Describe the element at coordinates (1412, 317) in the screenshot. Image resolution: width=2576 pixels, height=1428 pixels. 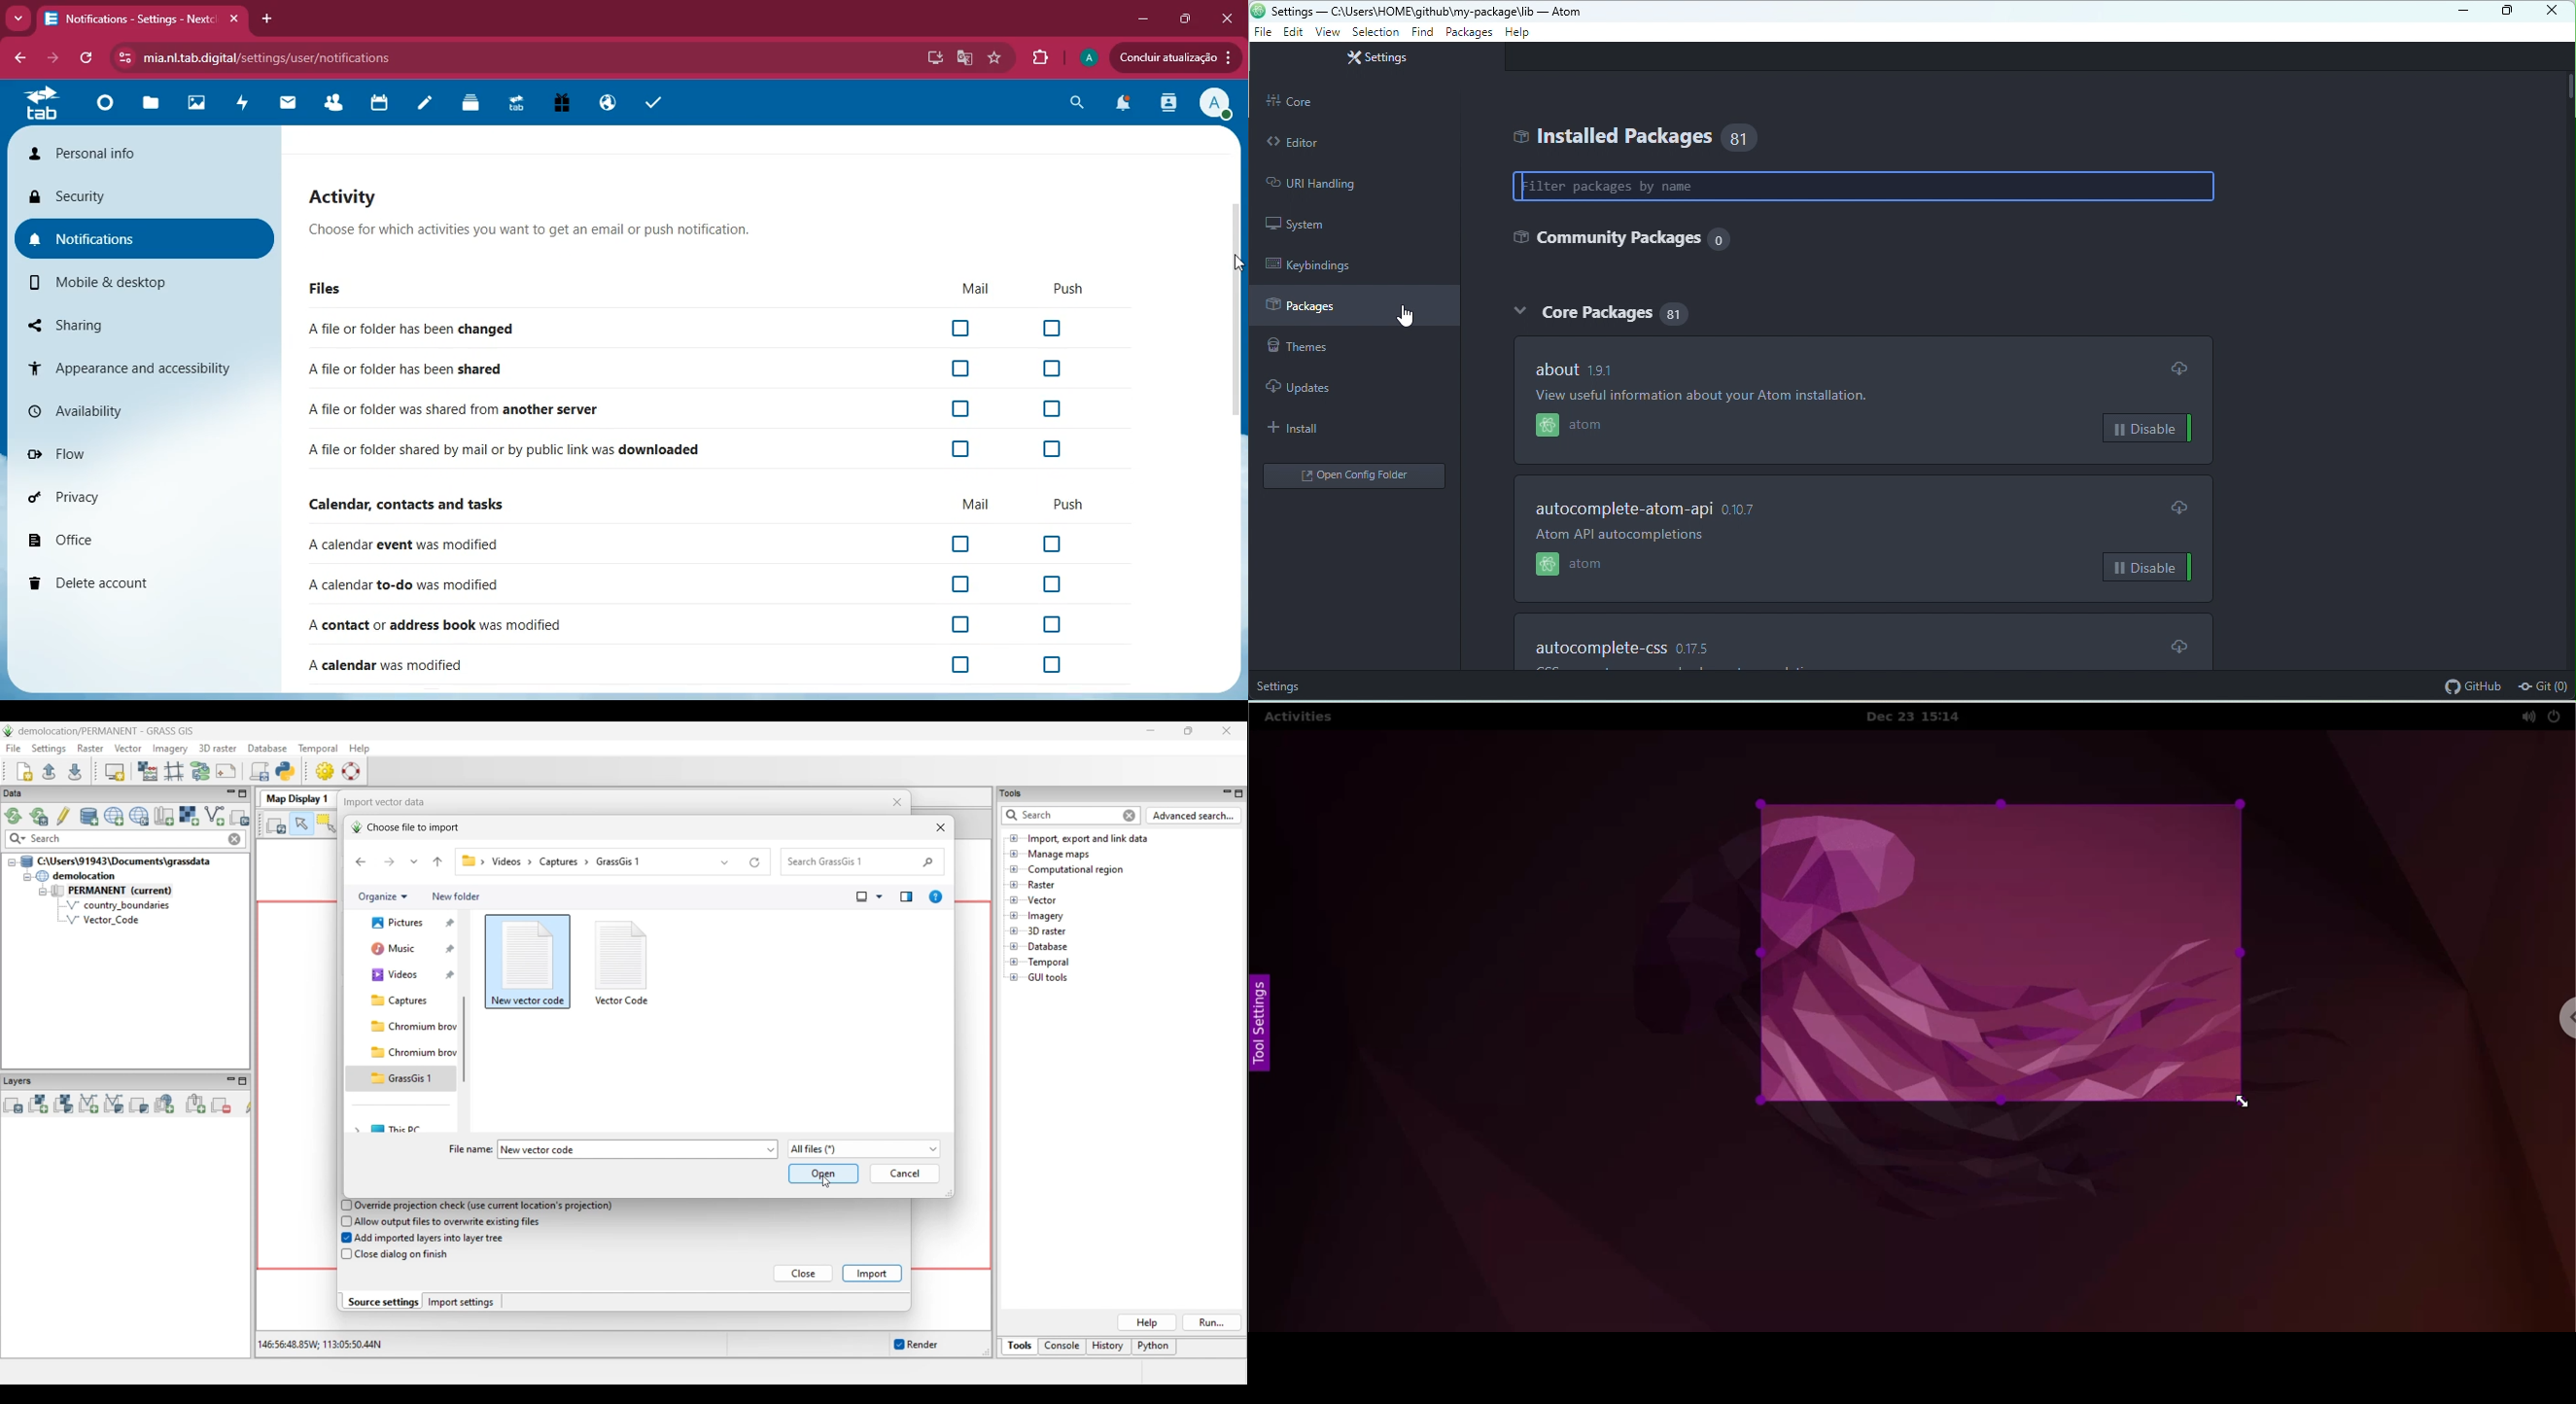
I see `cursor movement` at that location.